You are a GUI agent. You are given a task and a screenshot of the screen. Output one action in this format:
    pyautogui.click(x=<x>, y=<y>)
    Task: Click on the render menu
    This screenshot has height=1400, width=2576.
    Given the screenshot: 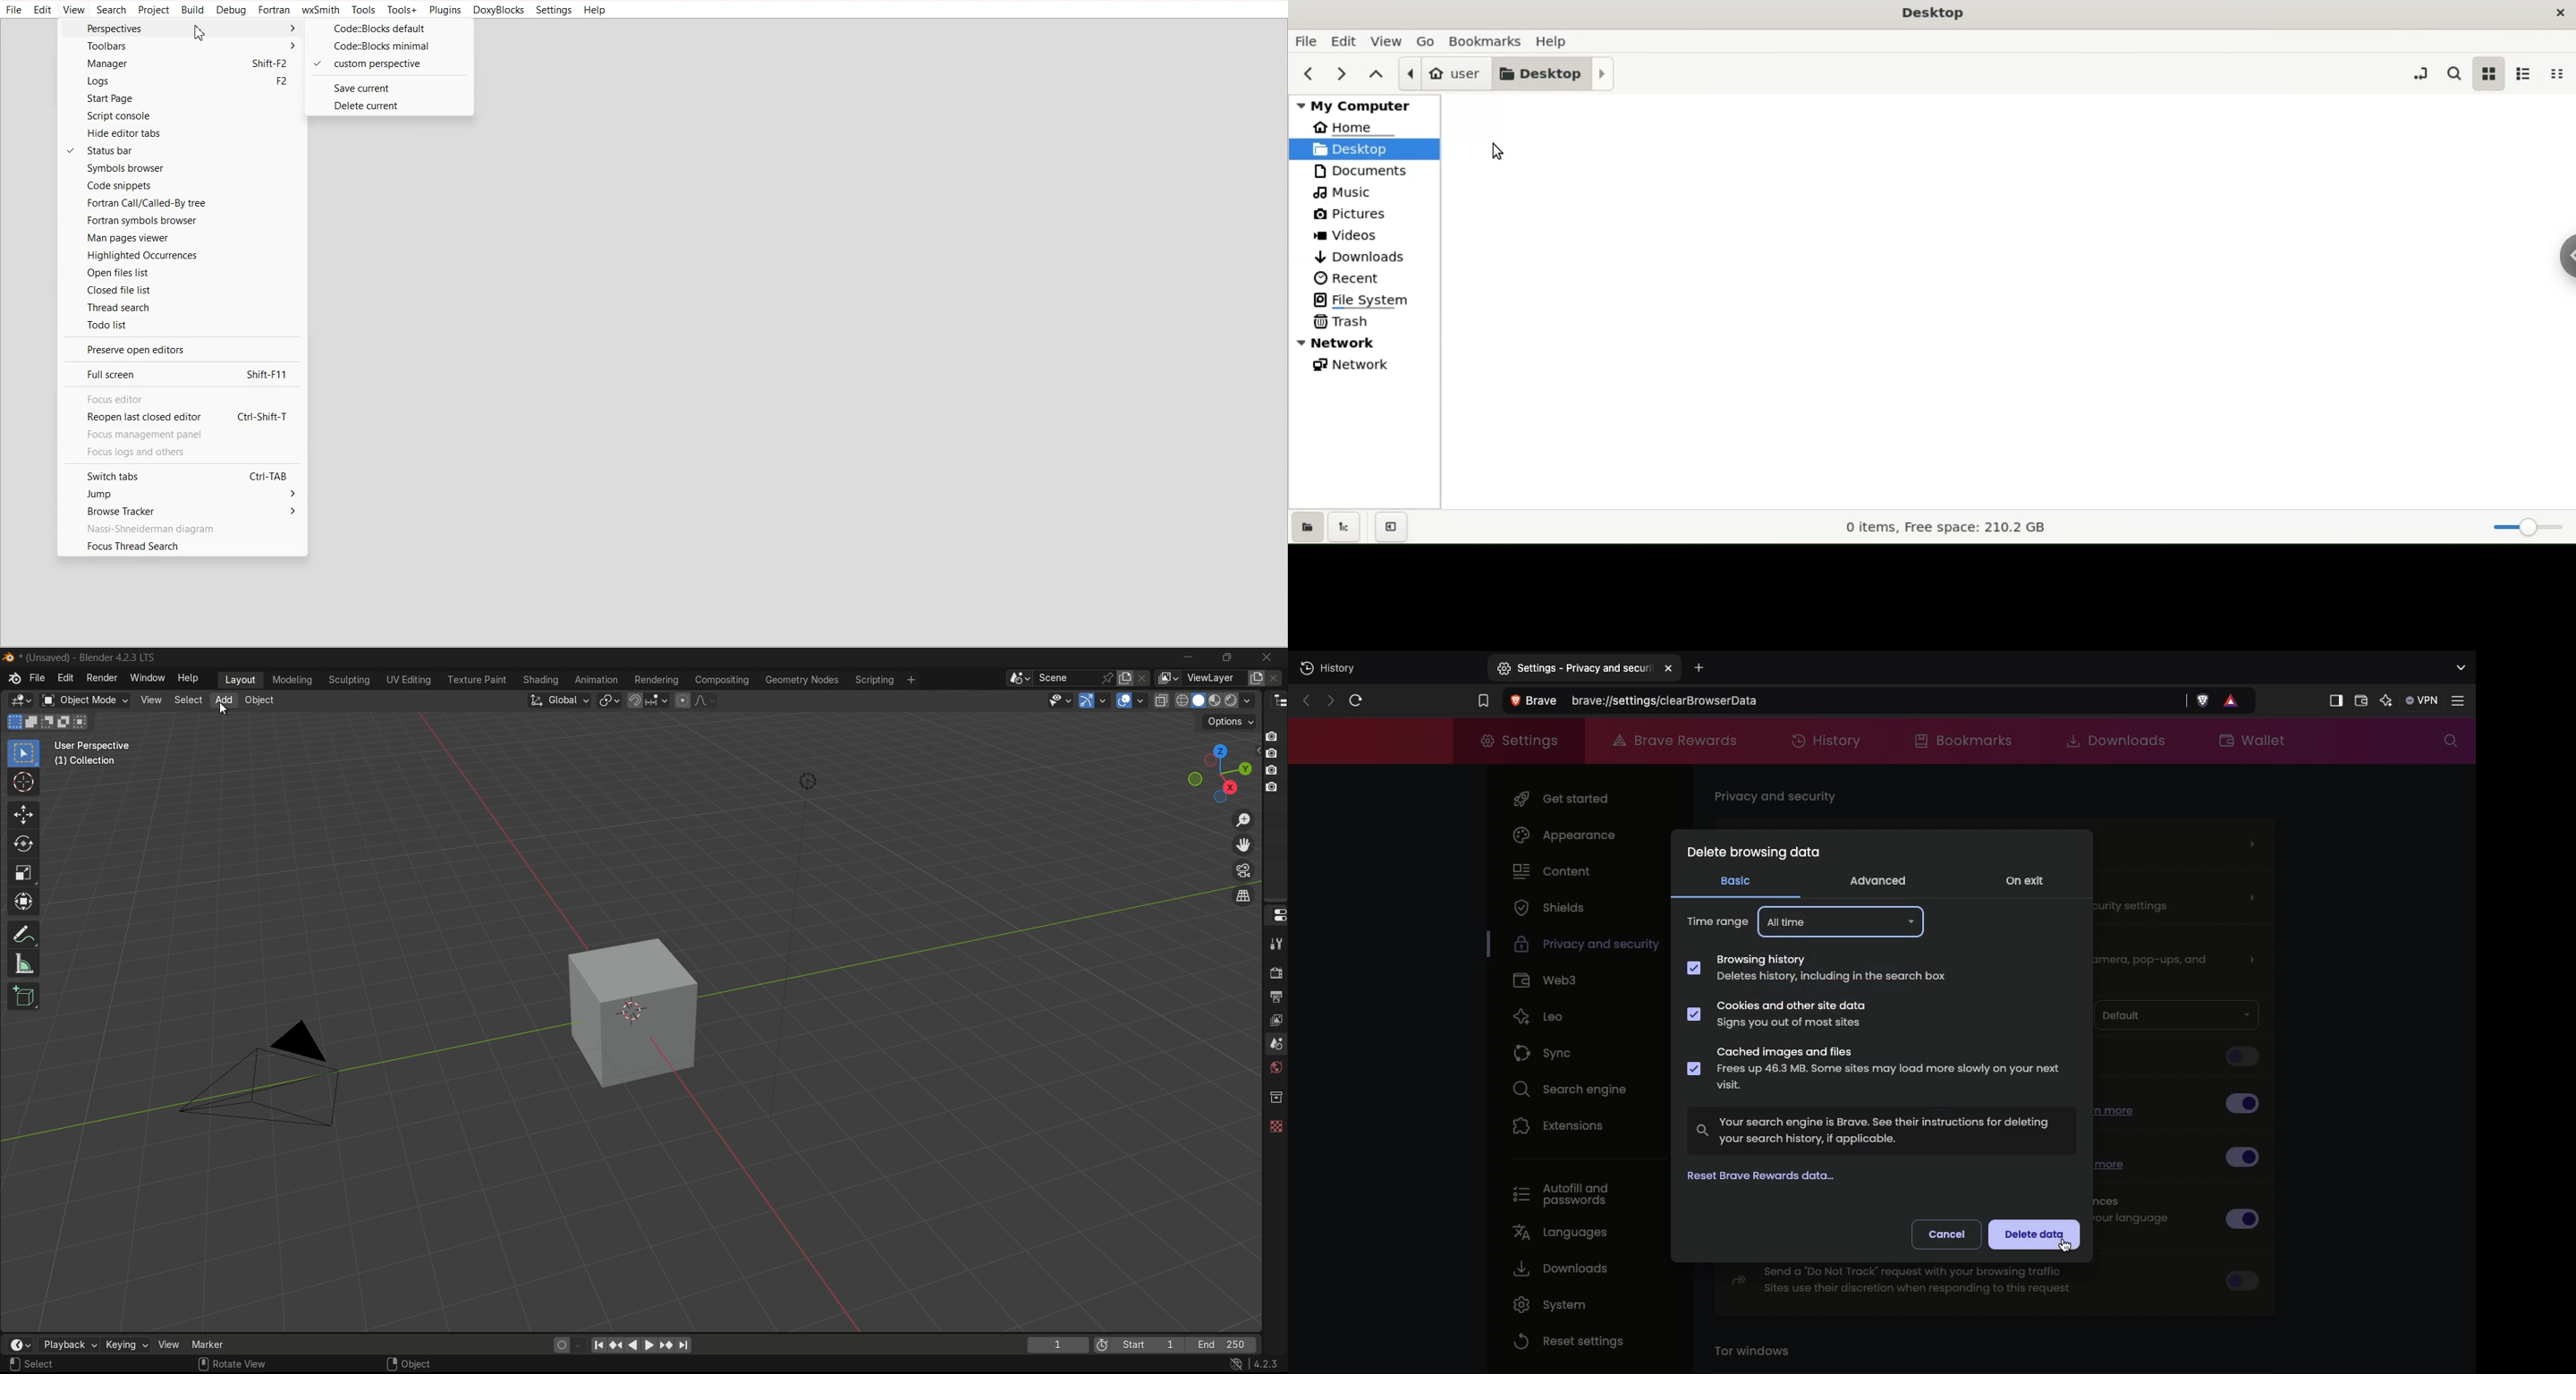 What is the action you would take?
    pyautogui.click(x=101, y=679)
    